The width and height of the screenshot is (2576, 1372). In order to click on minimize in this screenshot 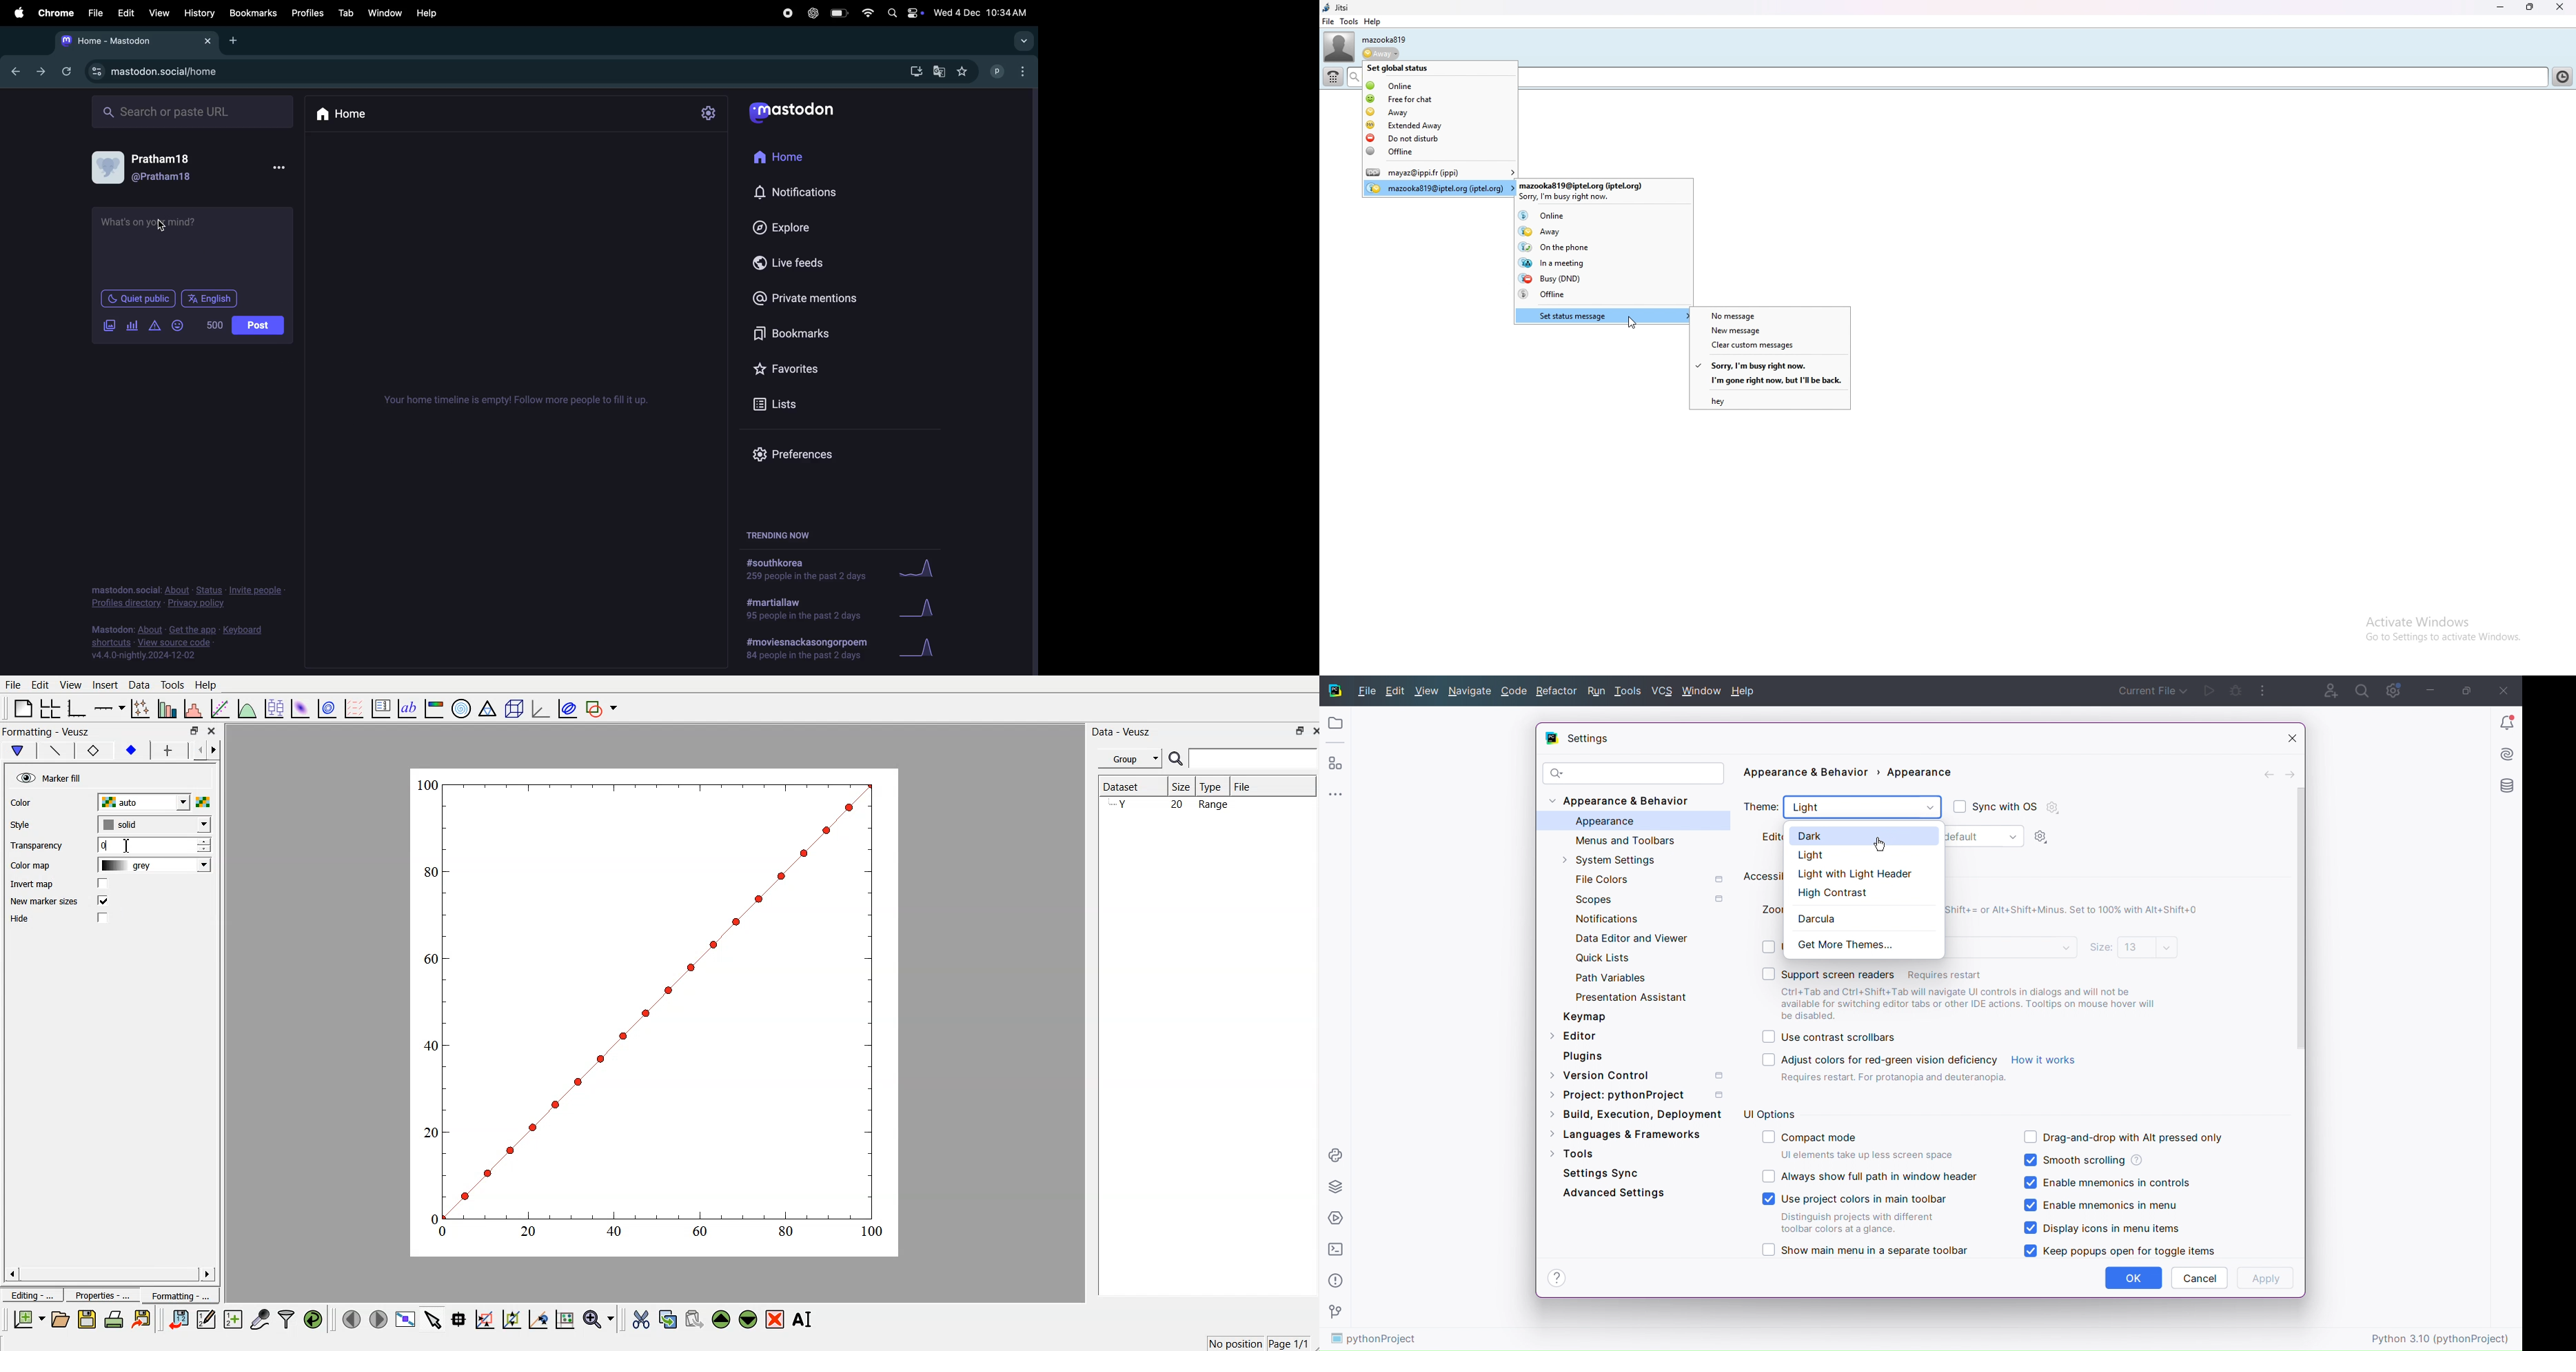, I will do `click(2501, 7)`.